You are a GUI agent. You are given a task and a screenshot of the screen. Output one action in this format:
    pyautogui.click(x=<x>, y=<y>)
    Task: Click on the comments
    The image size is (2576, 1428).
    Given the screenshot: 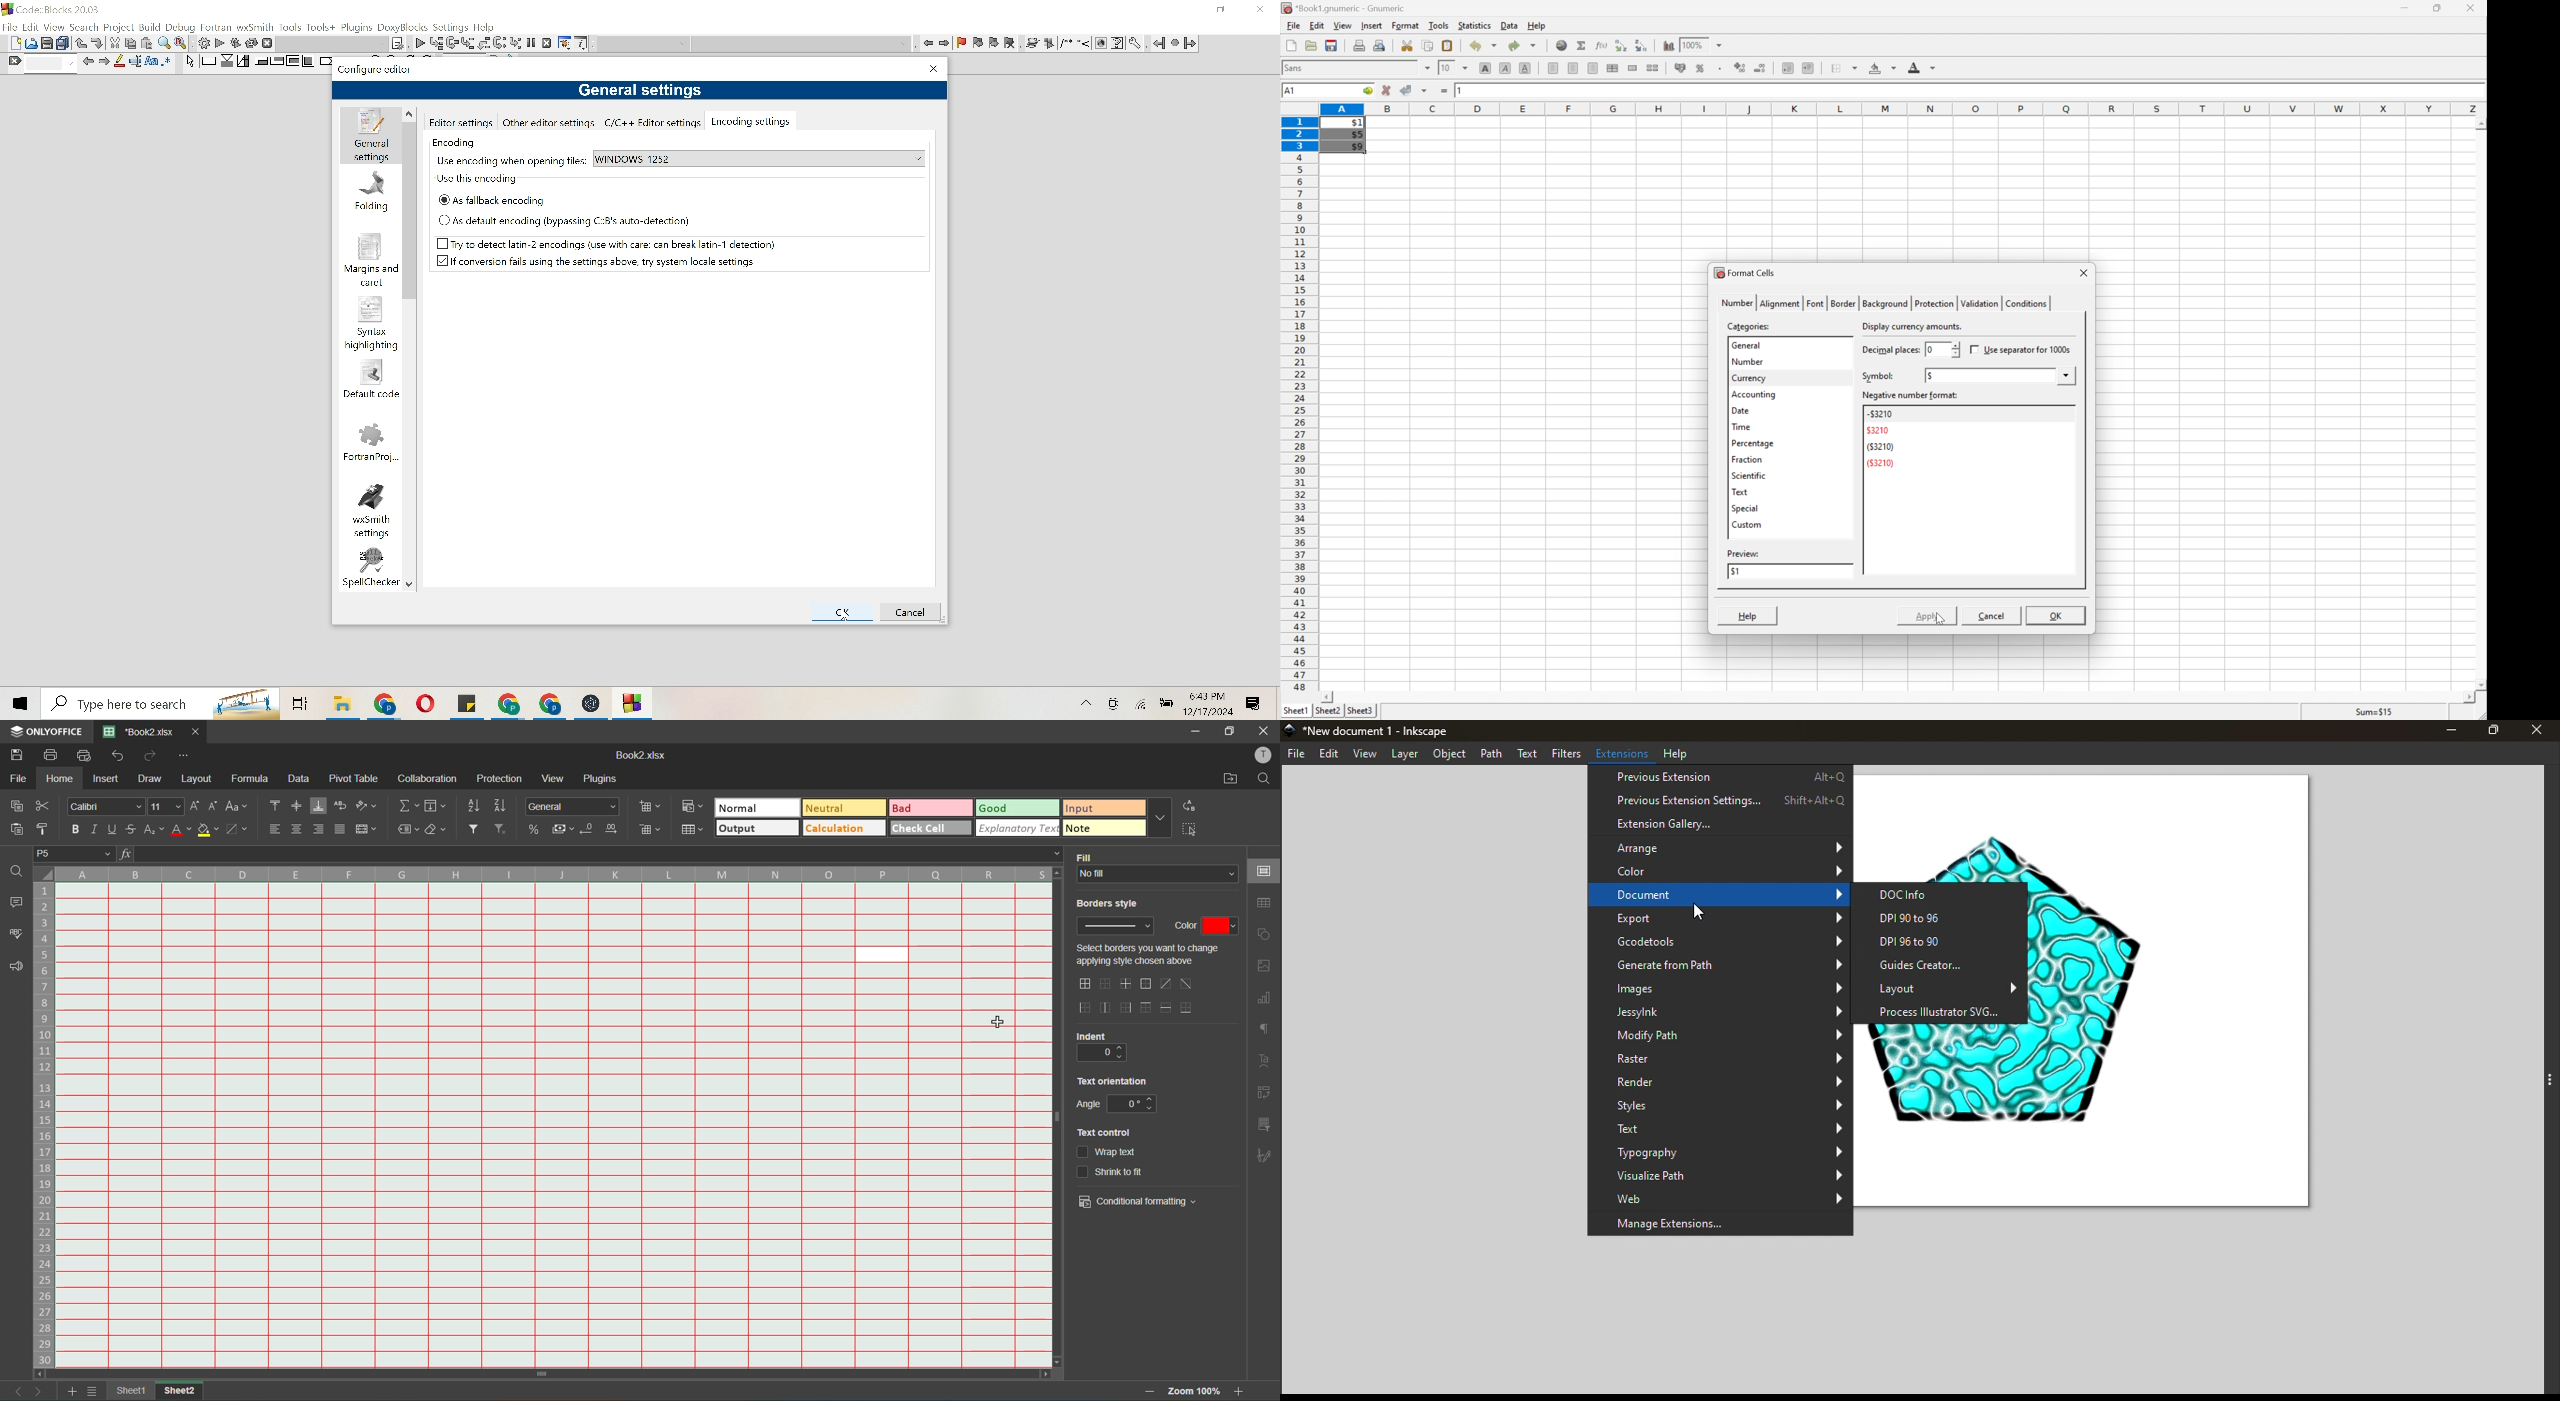 What is the action you would take?
    pyautogui.click(x=17, y=901)
    